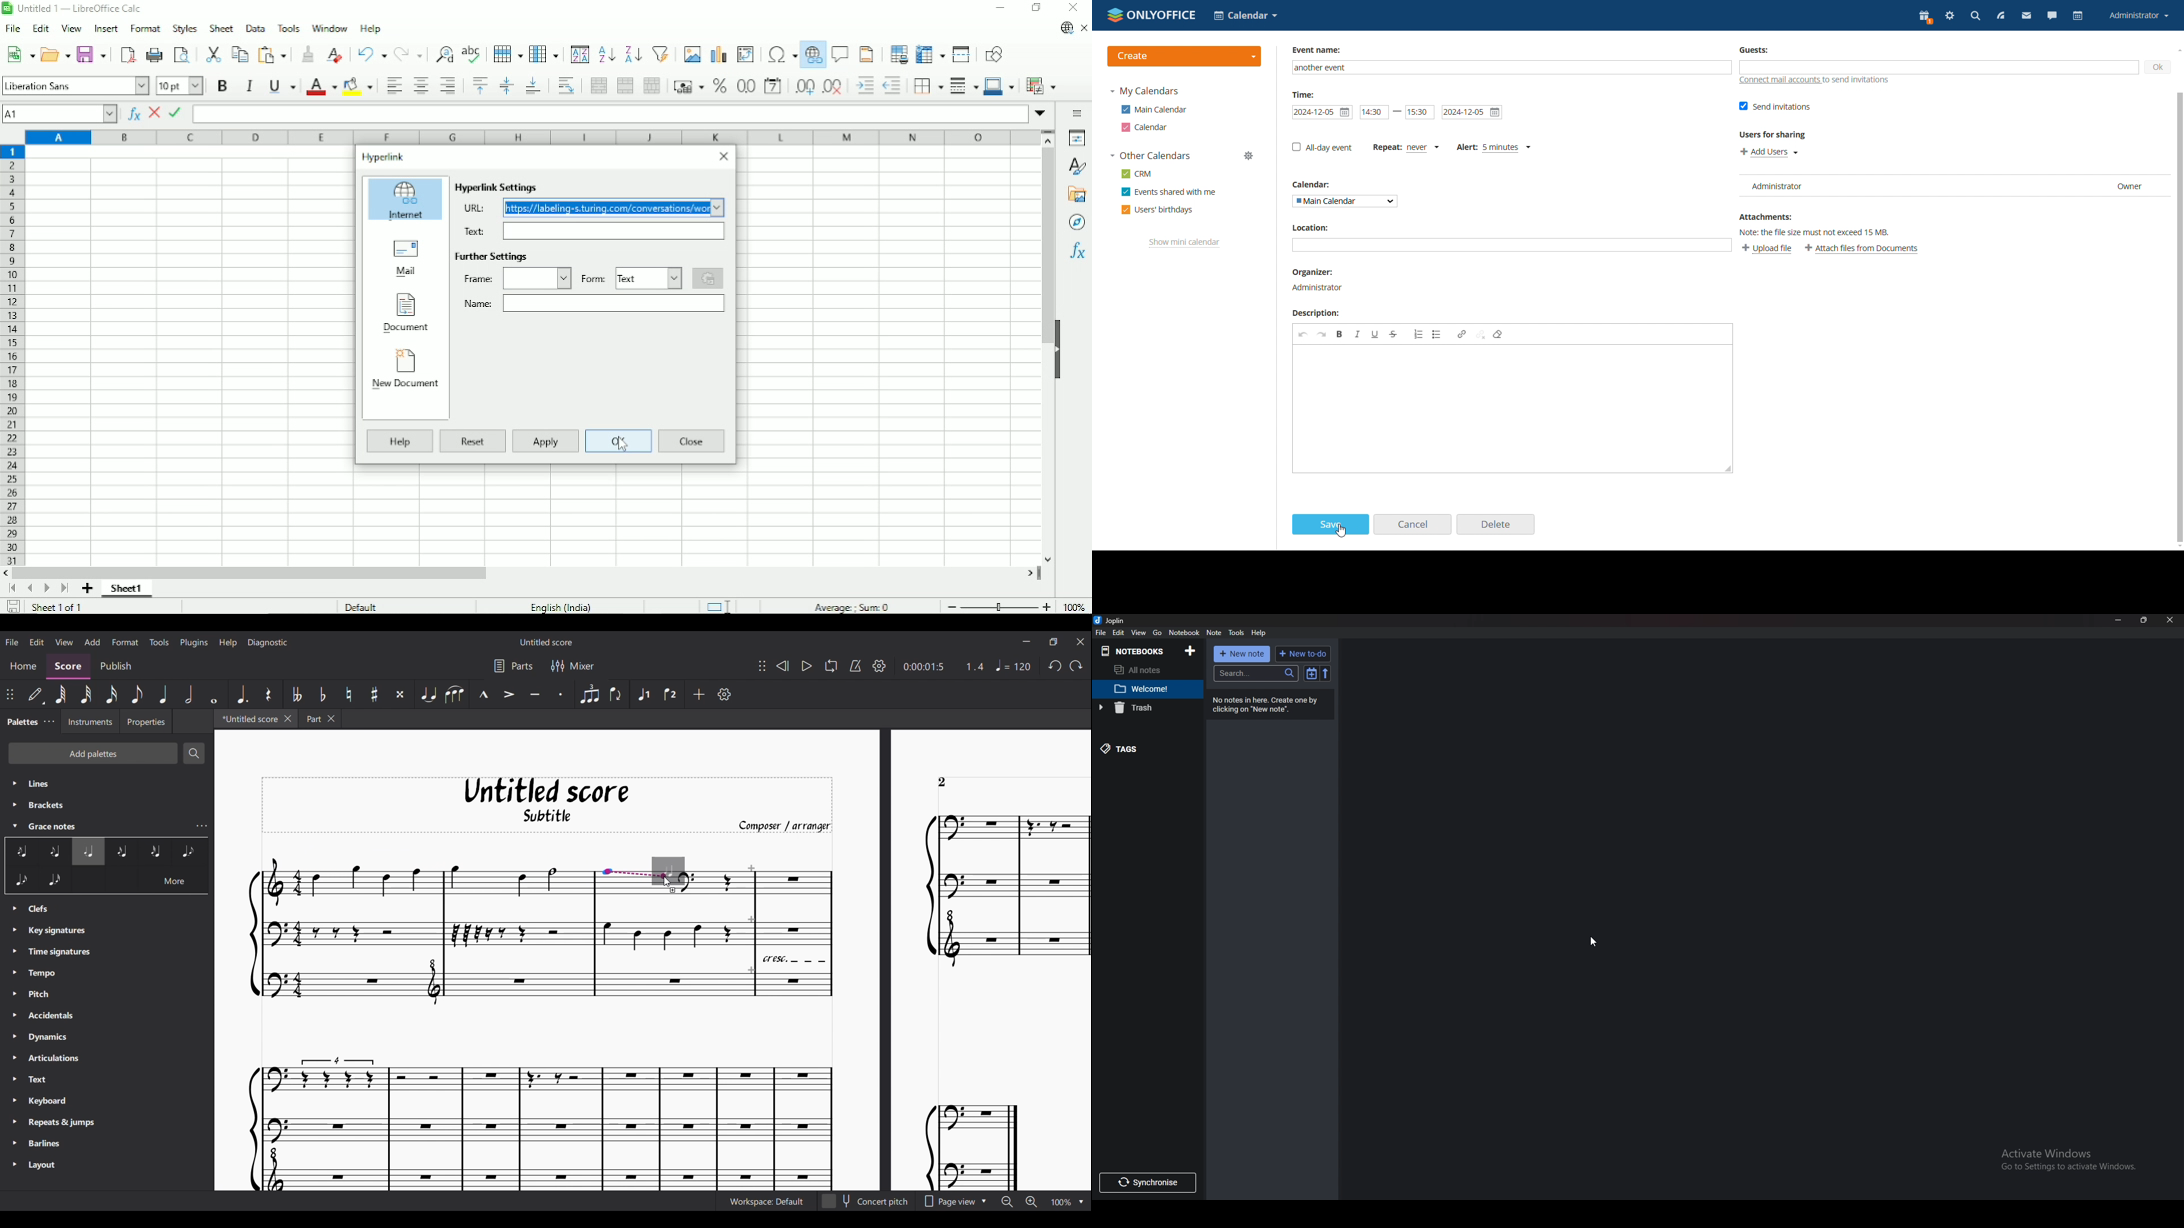  I want to click on help, so click(1259, 633).